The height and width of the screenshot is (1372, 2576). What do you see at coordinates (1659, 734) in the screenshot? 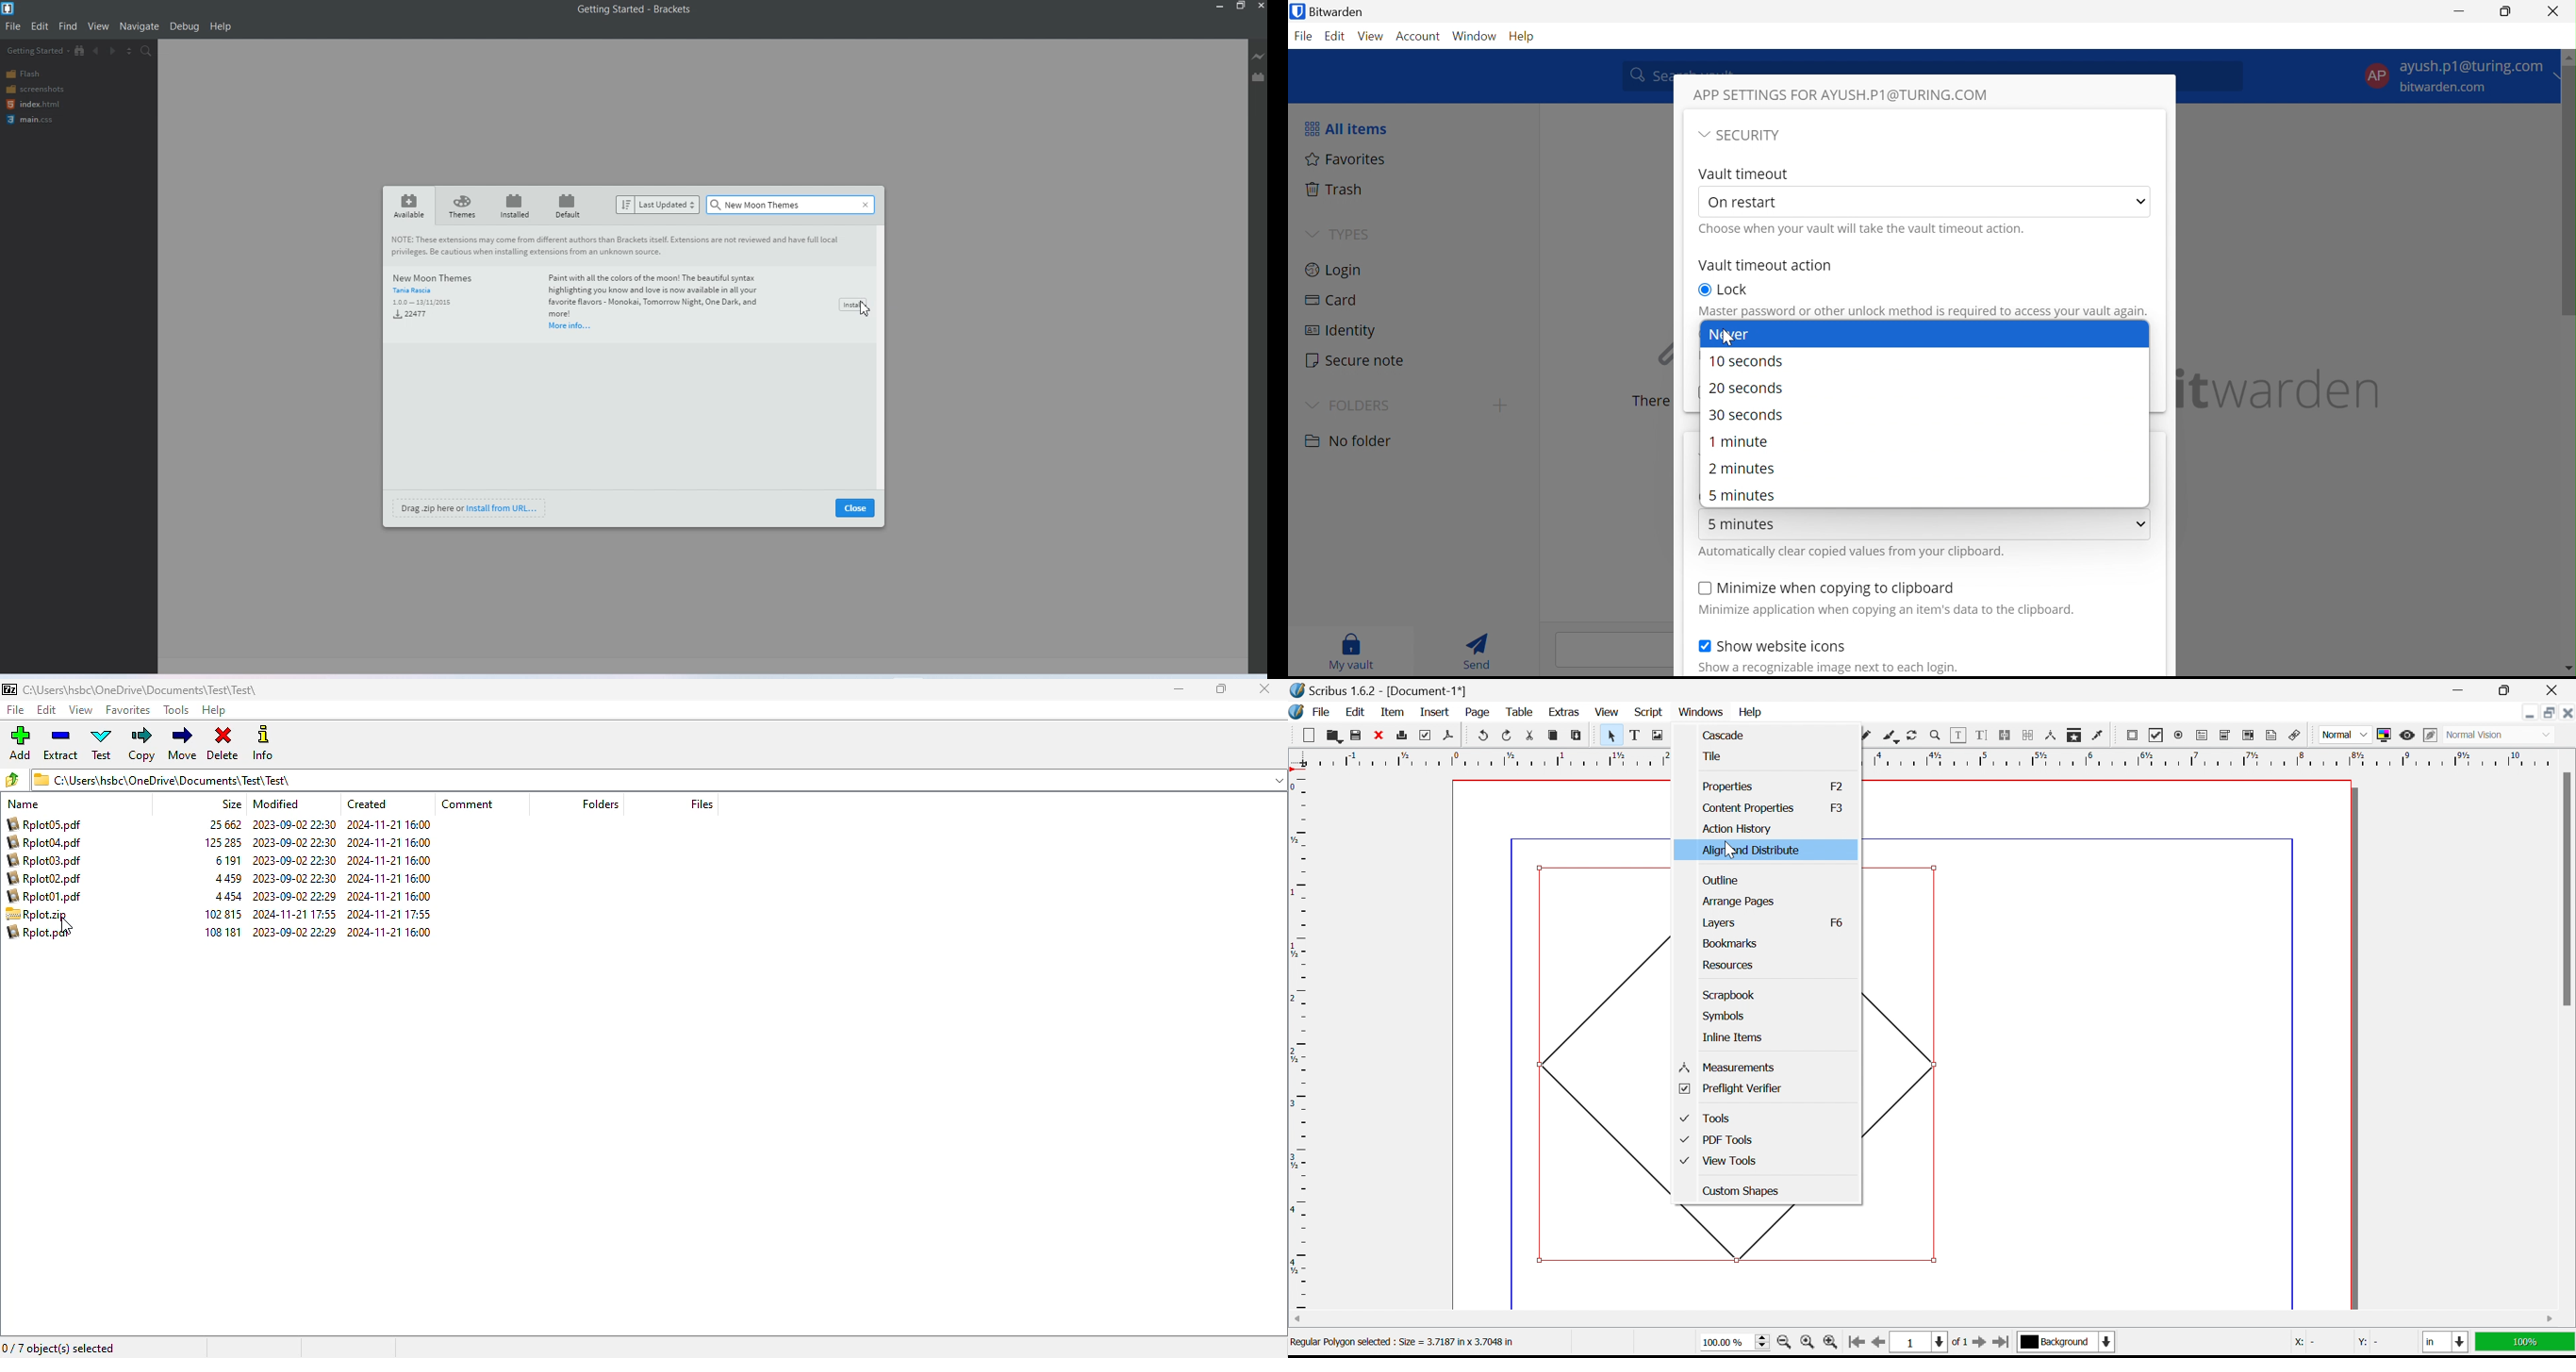
I see `Image frame` at bounding box center [1659, 734].